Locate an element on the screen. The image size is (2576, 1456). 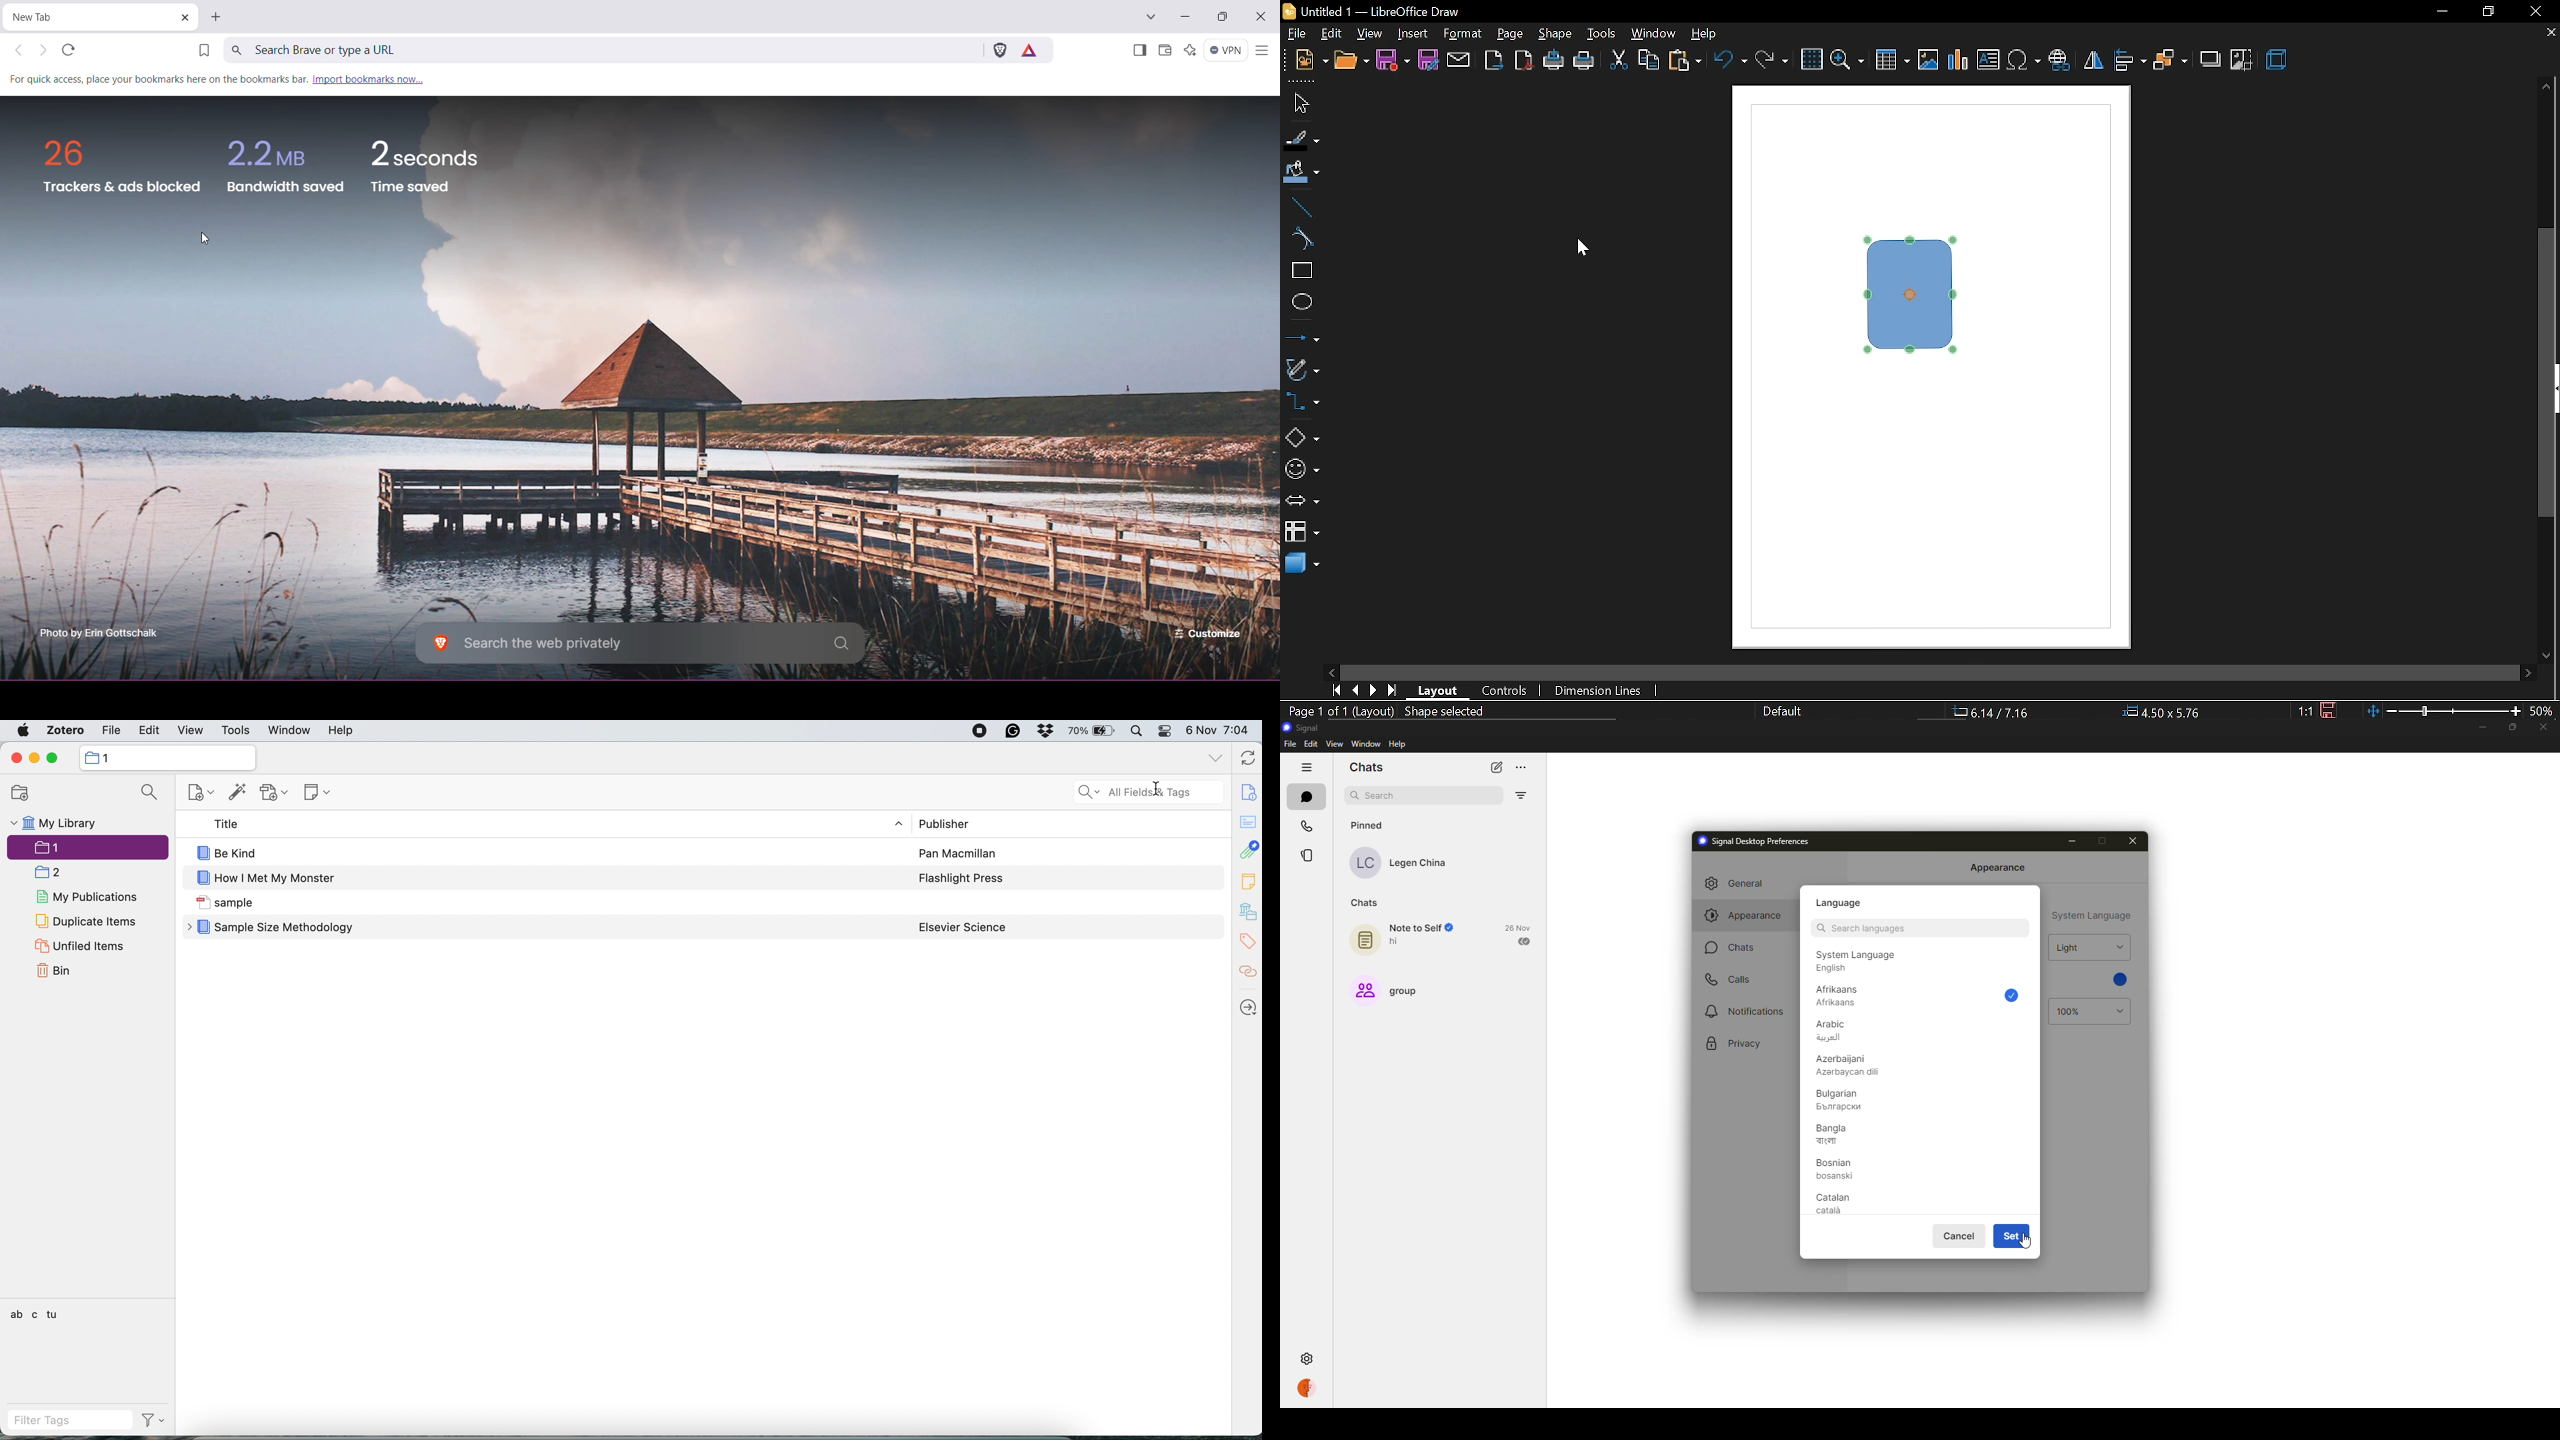
pinned is located at coordinates (1369, 825).